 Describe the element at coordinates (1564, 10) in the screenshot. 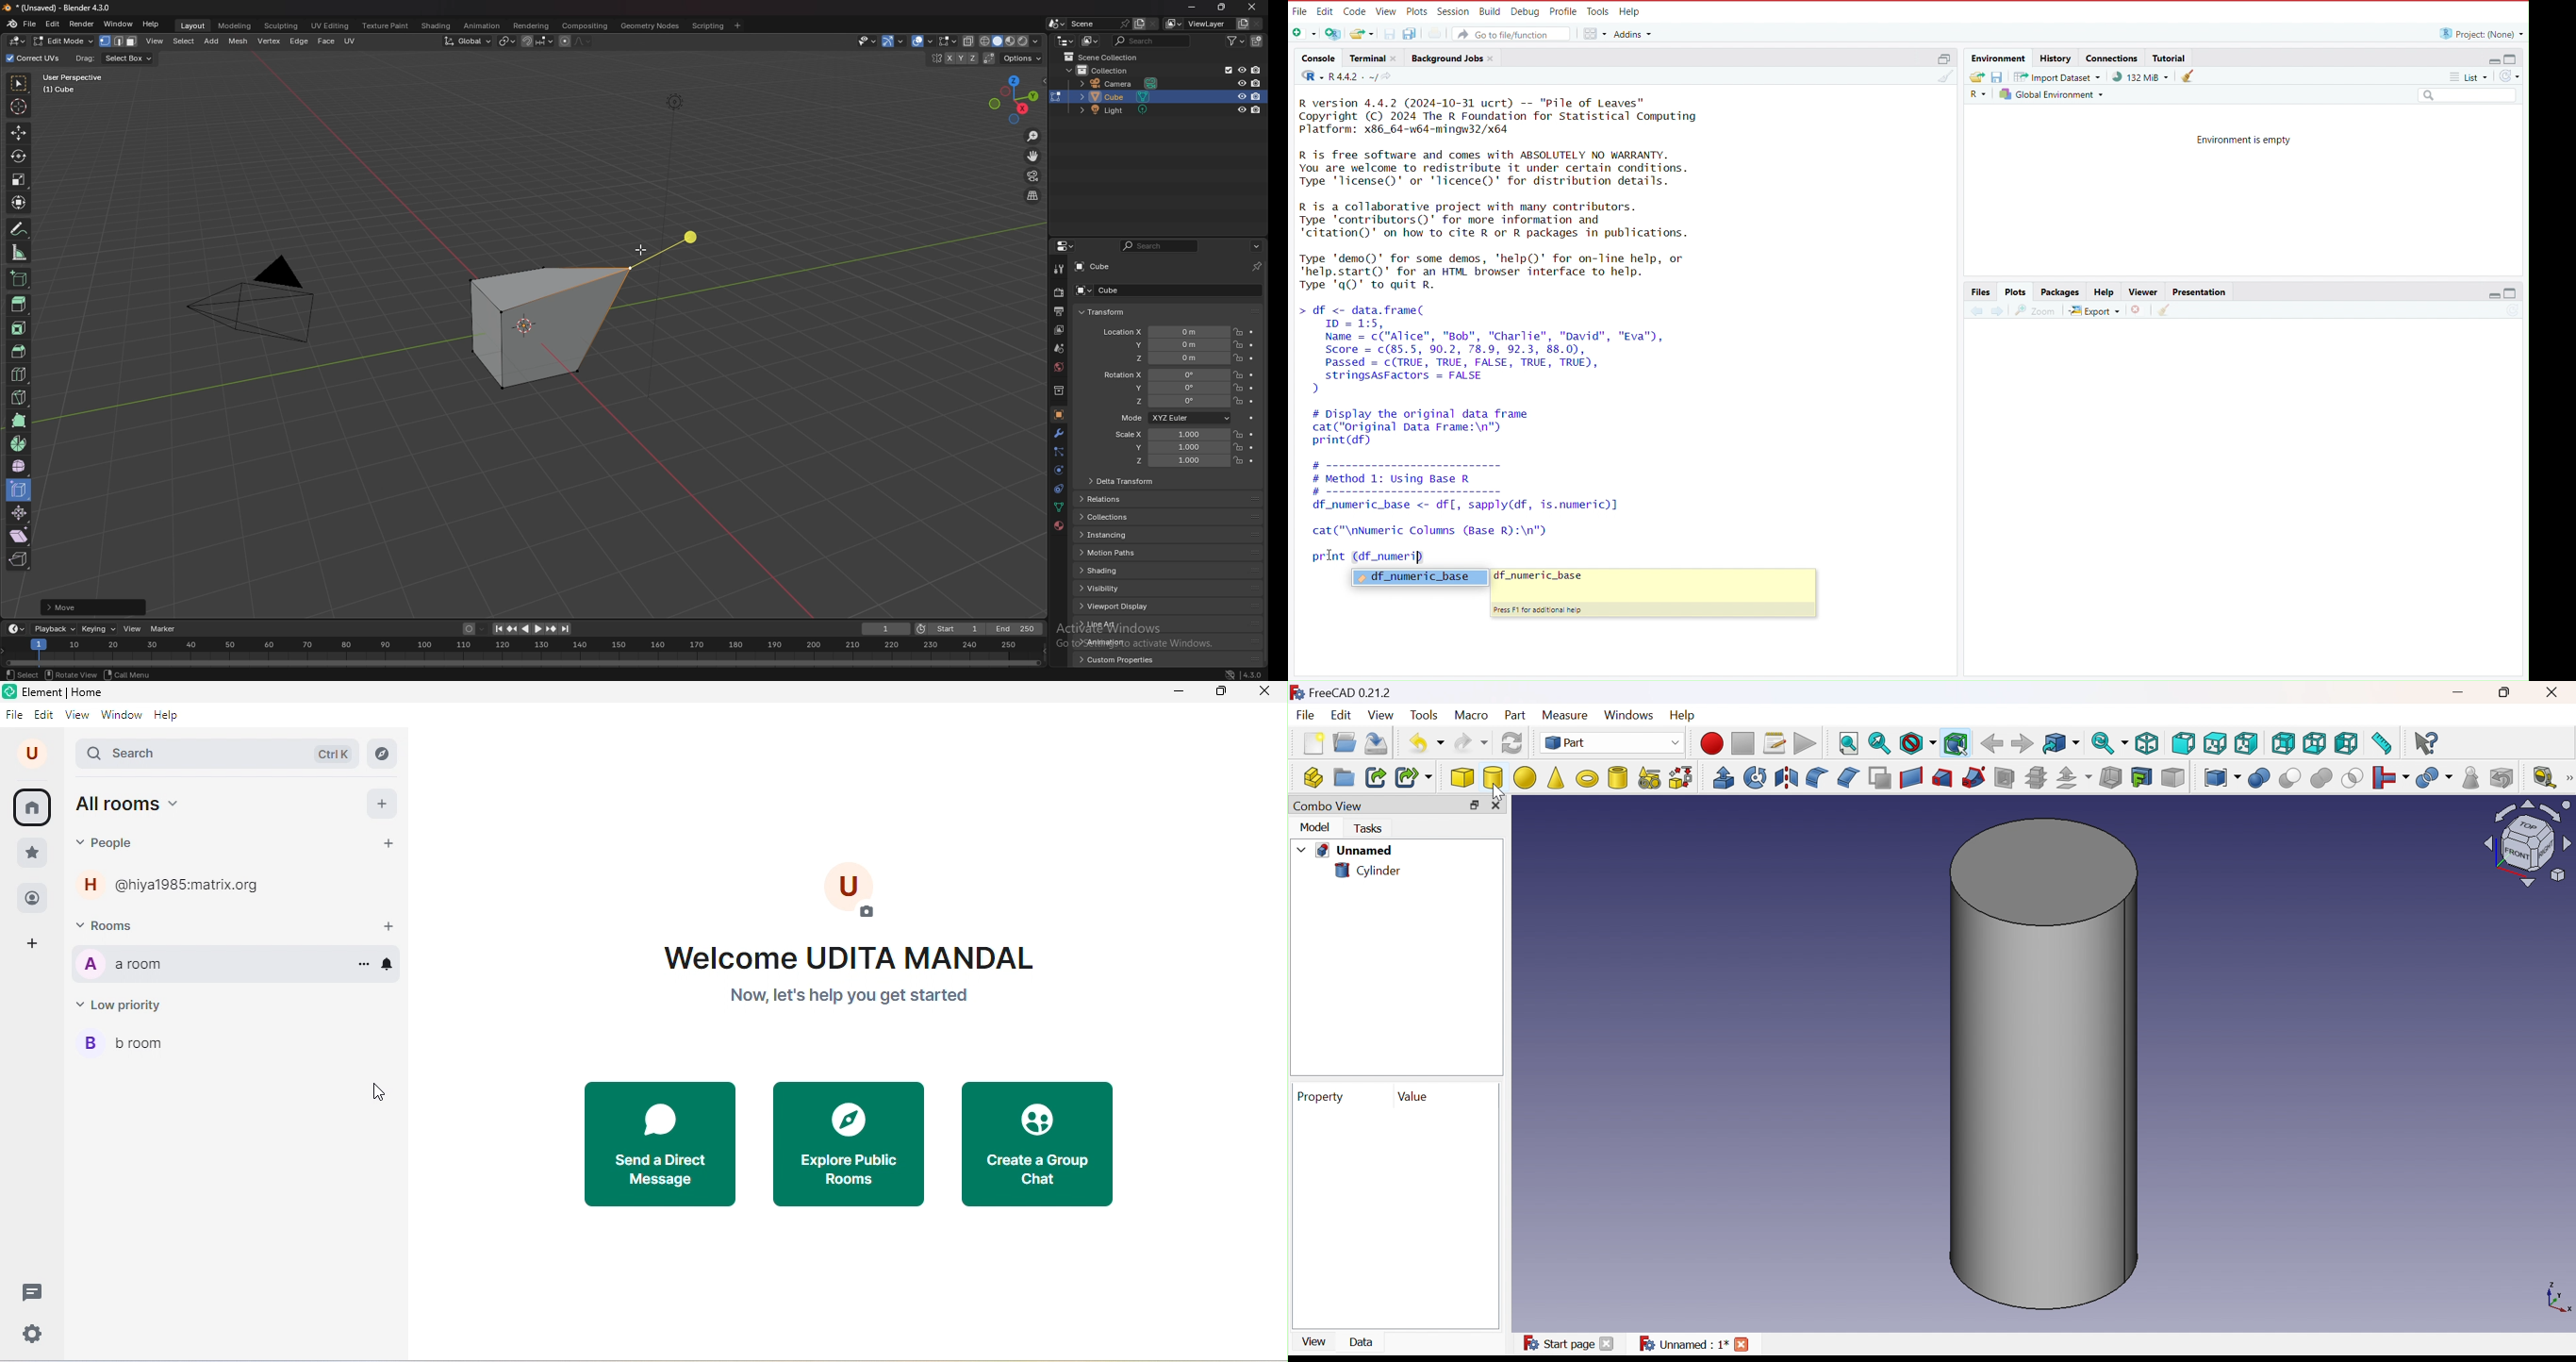

I see `Profile` at that location.